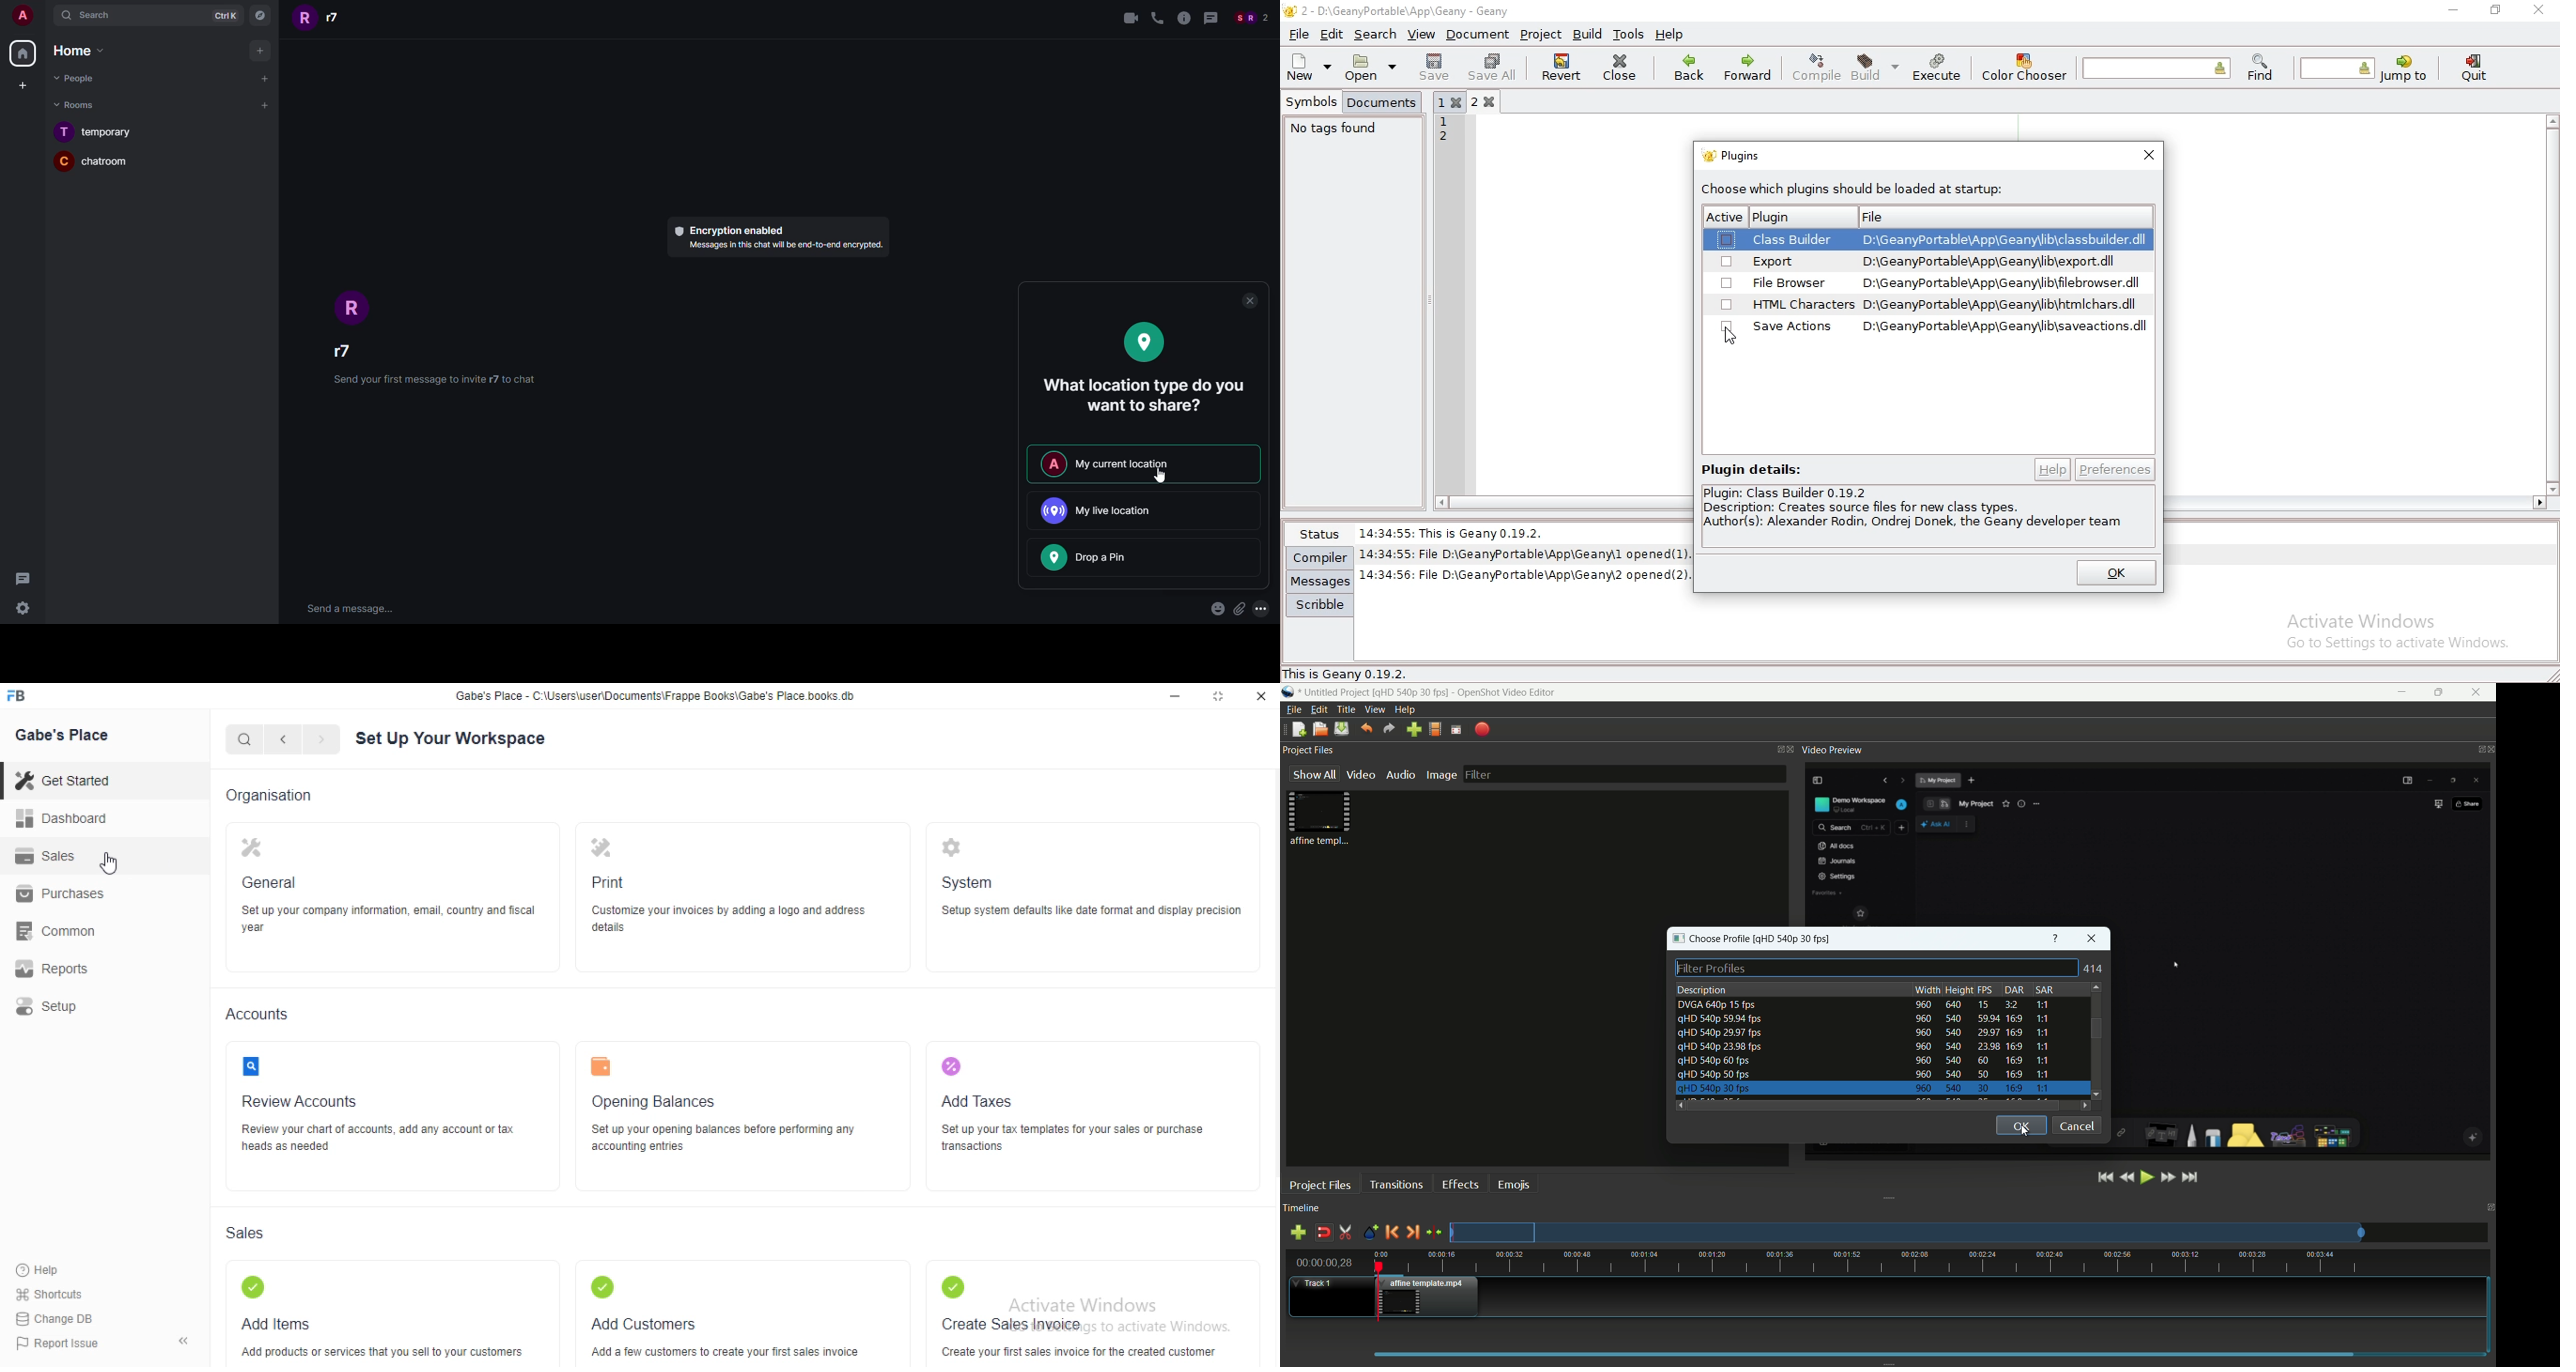  What do you see at coordinates (63, 734) in the screenshot?
I see `gabe's place` at bounding box center [63, 734].